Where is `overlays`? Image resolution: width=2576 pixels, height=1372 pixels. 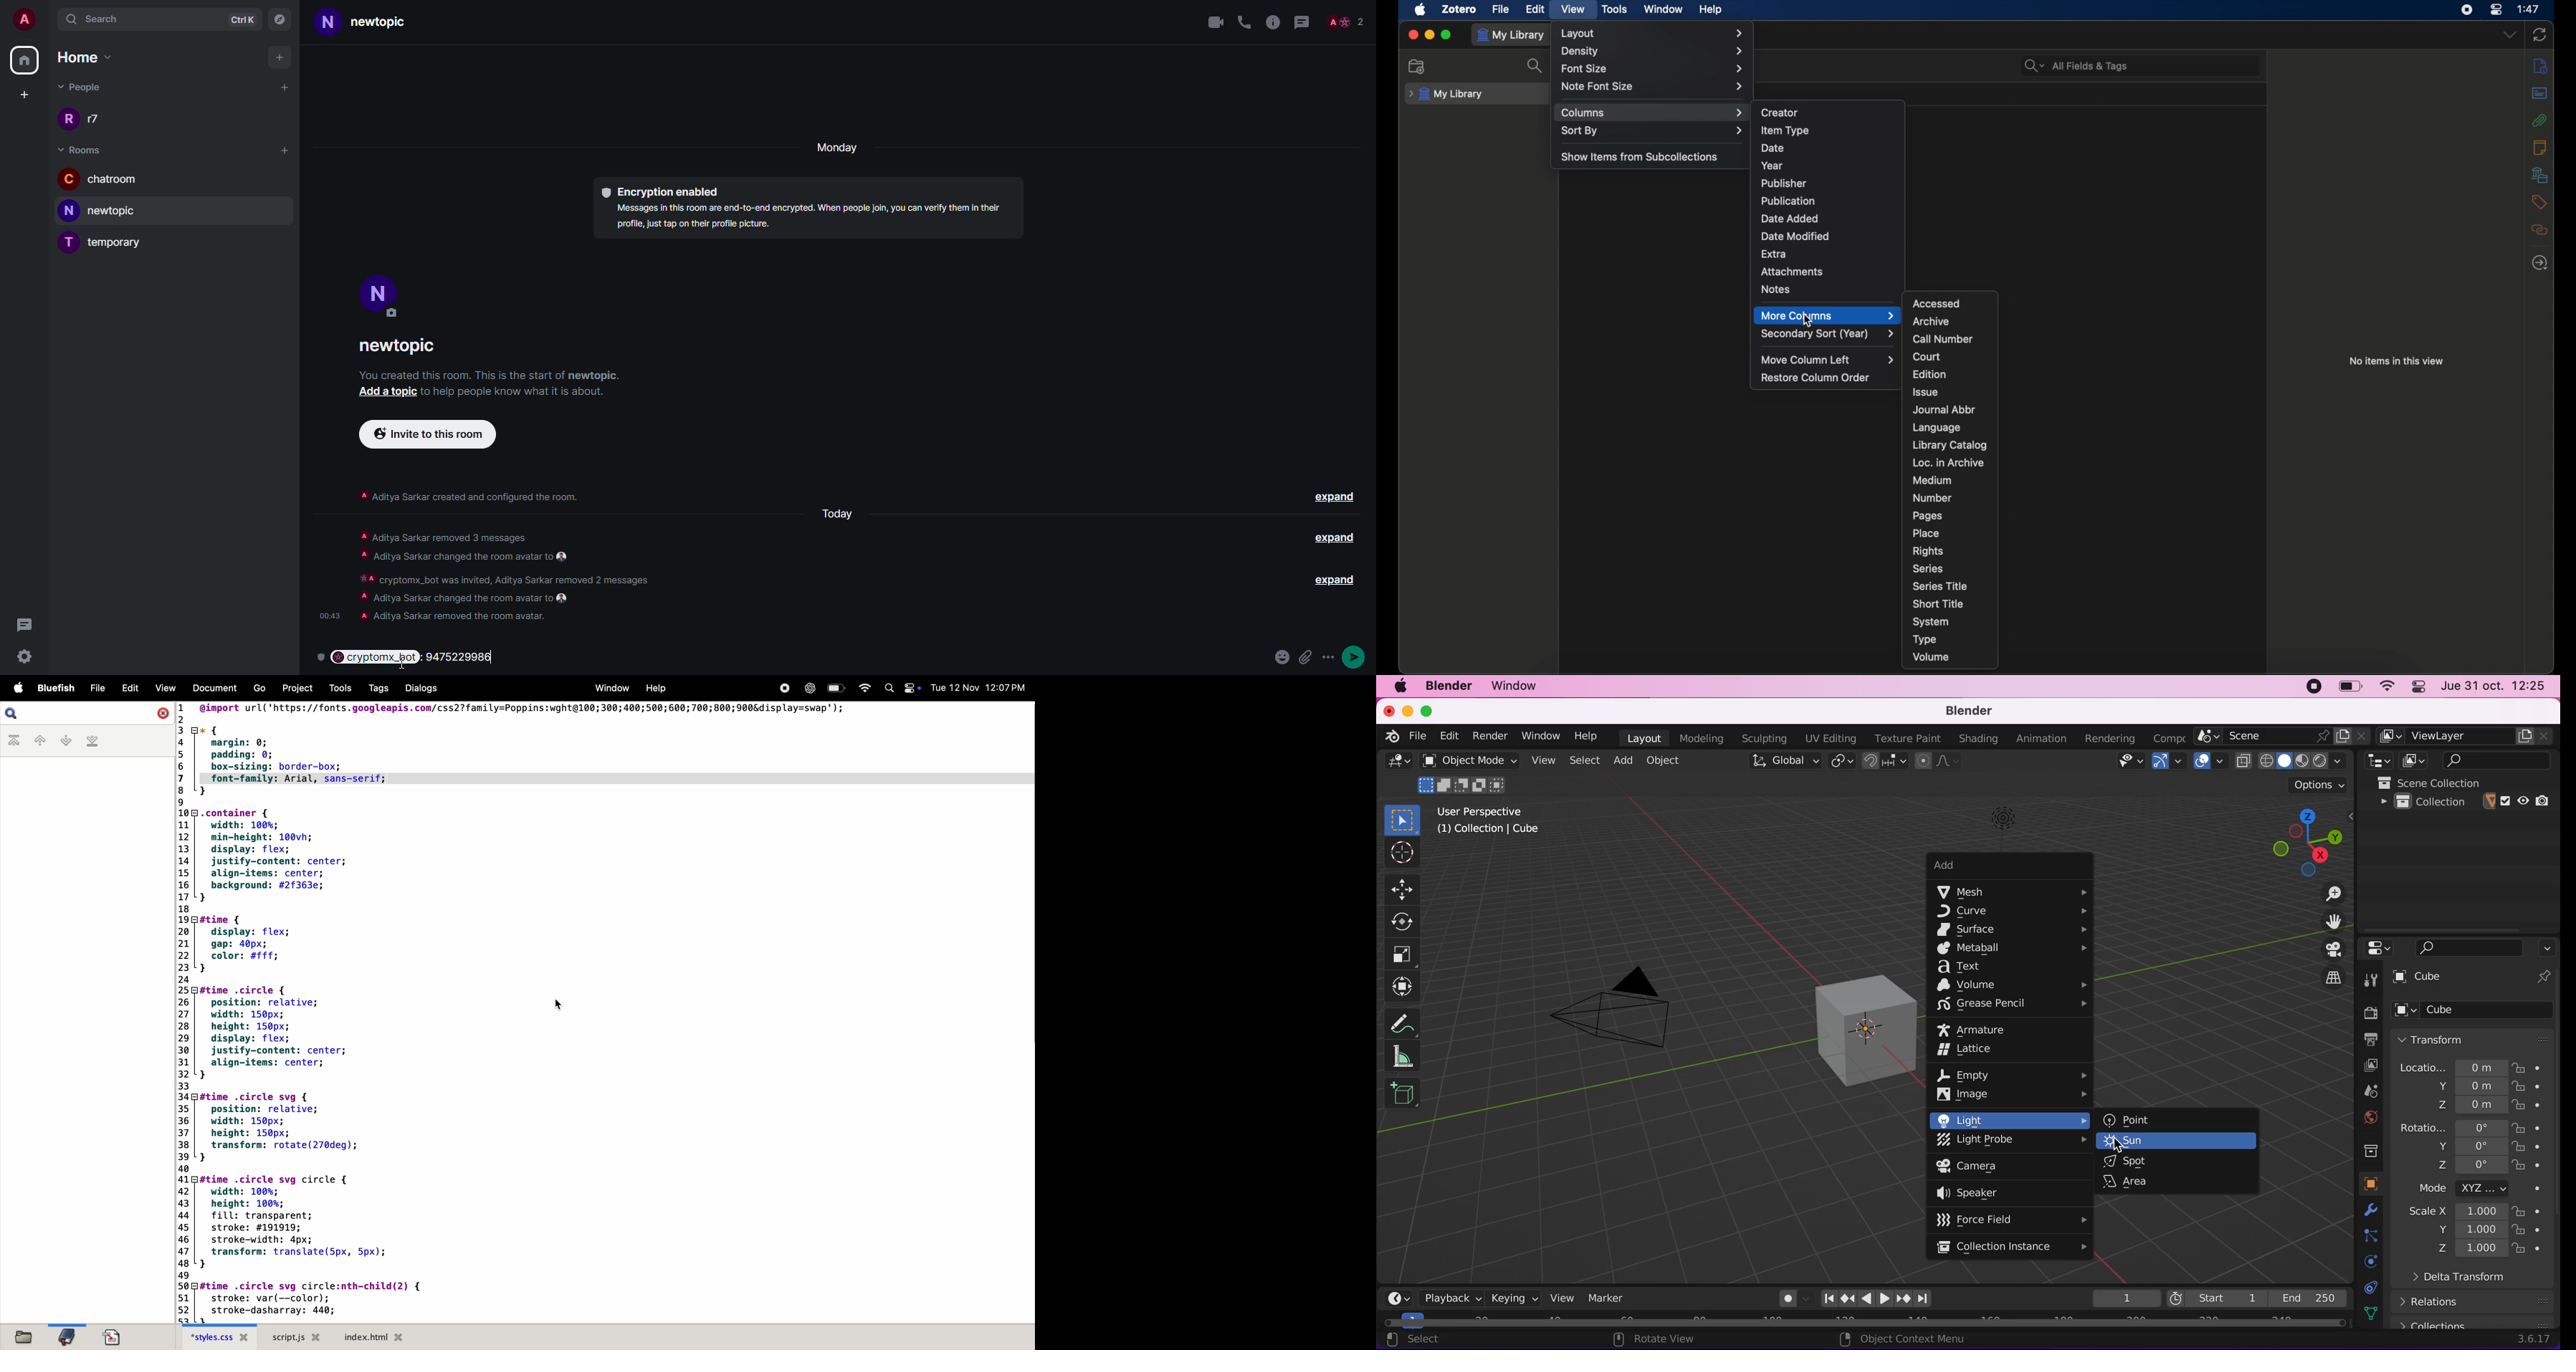 overlays is located at coordinates (2209, 761).